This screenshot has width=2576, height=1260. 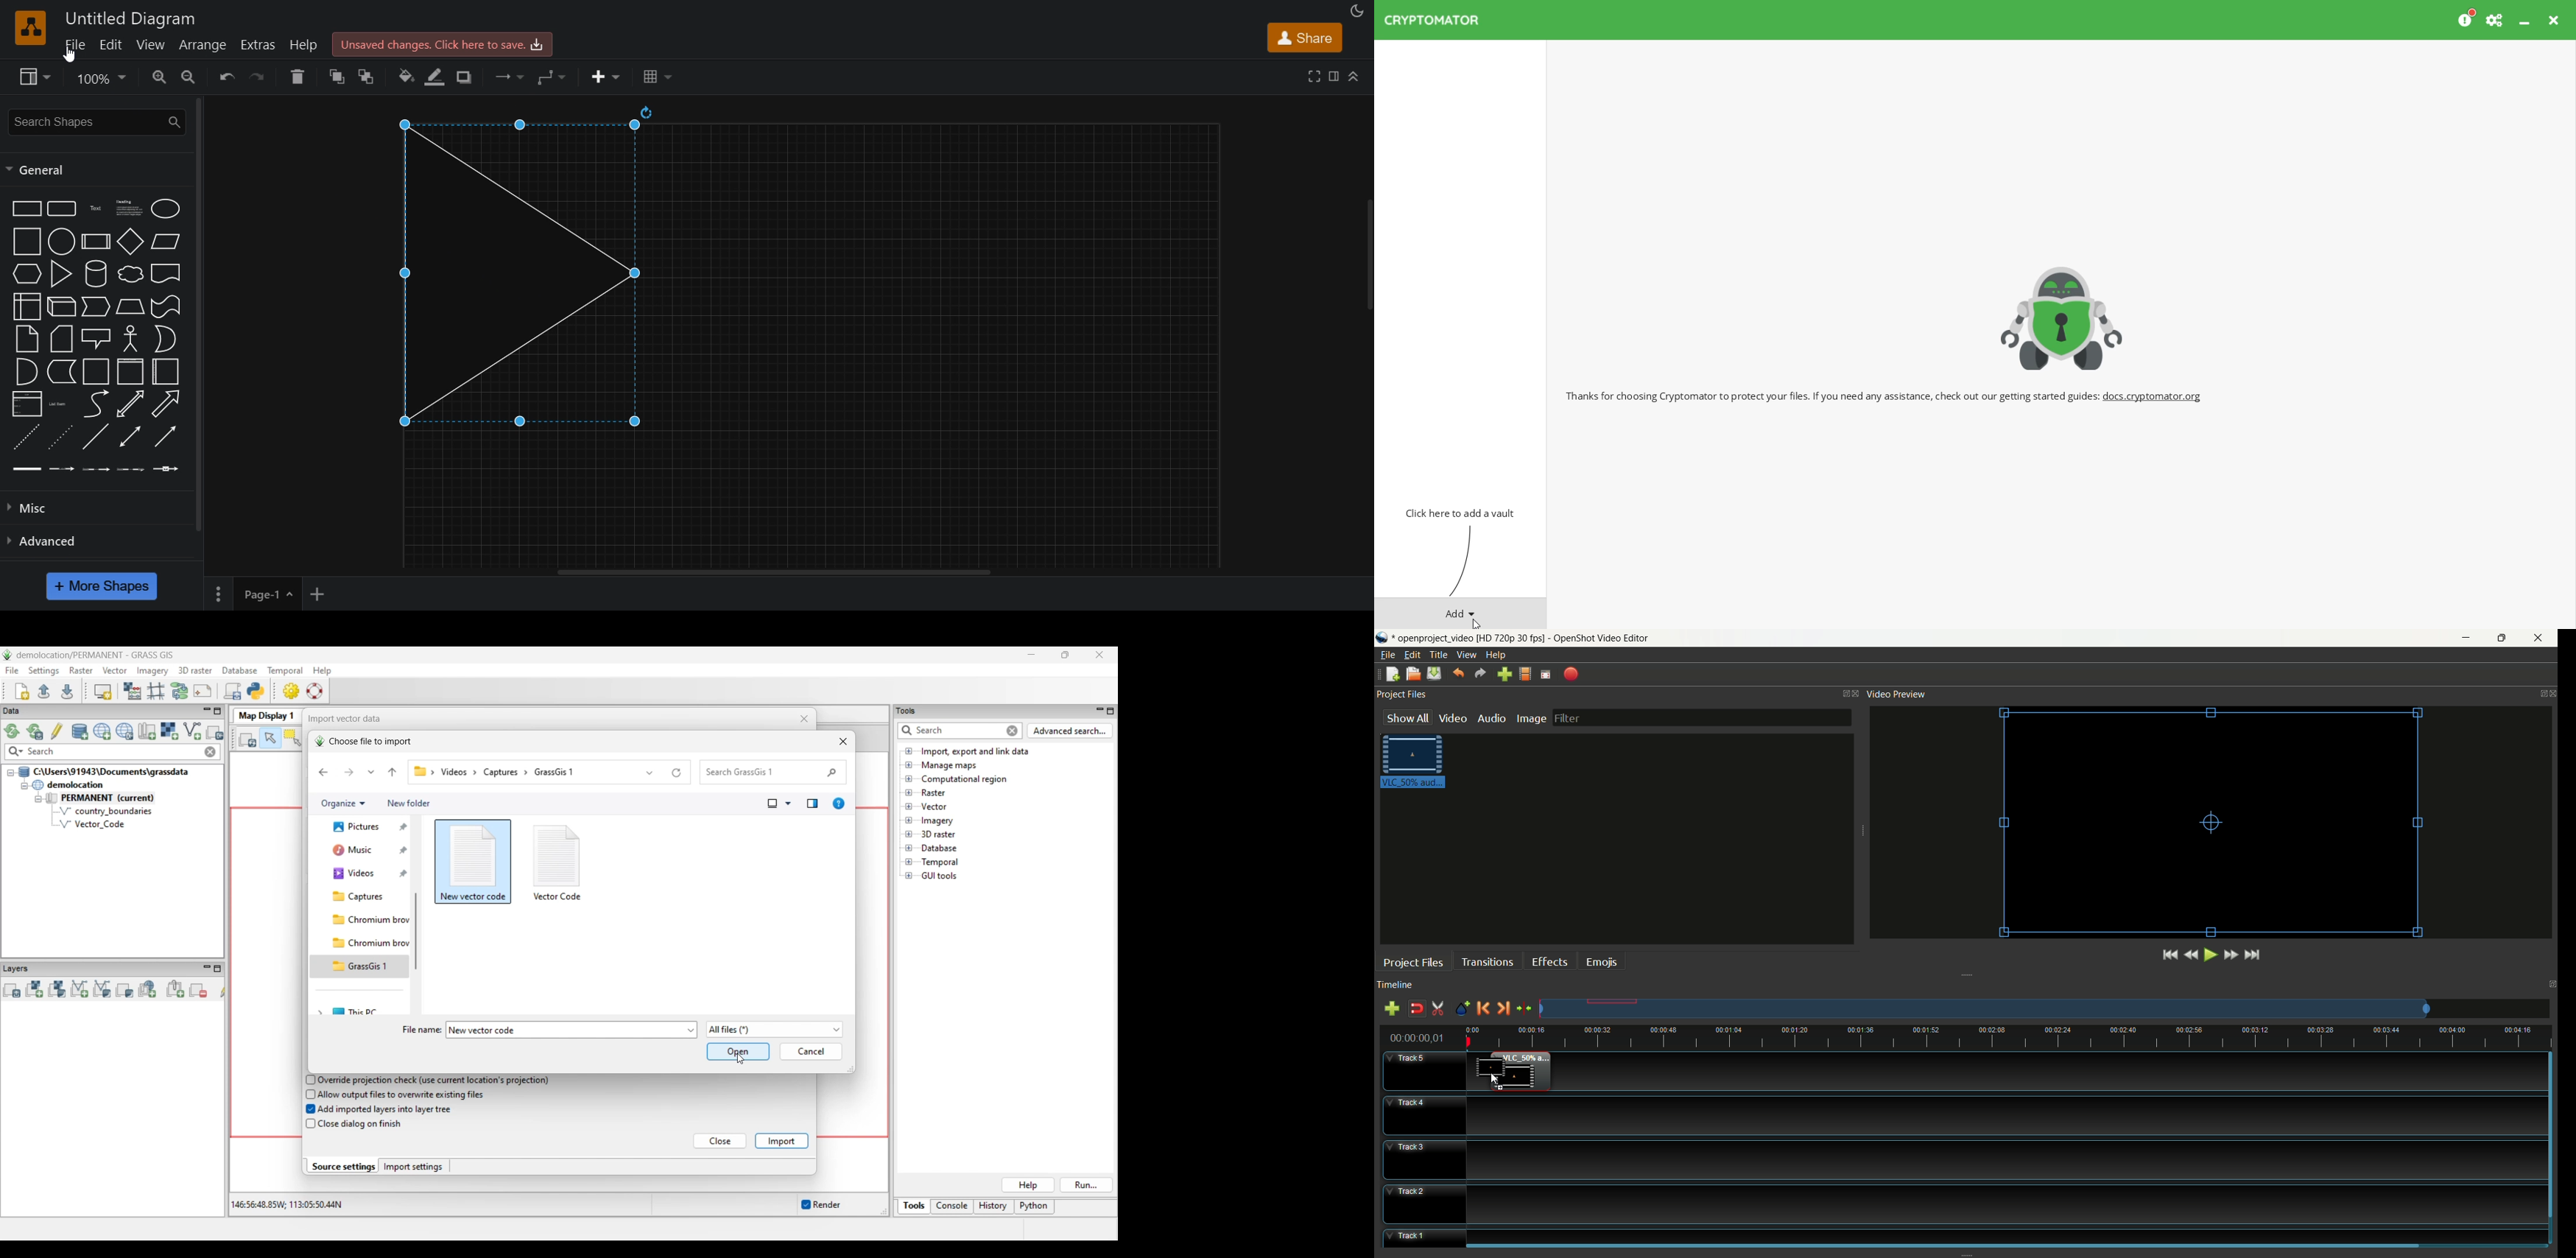 I want to click on container, so click(x=129, y=372).